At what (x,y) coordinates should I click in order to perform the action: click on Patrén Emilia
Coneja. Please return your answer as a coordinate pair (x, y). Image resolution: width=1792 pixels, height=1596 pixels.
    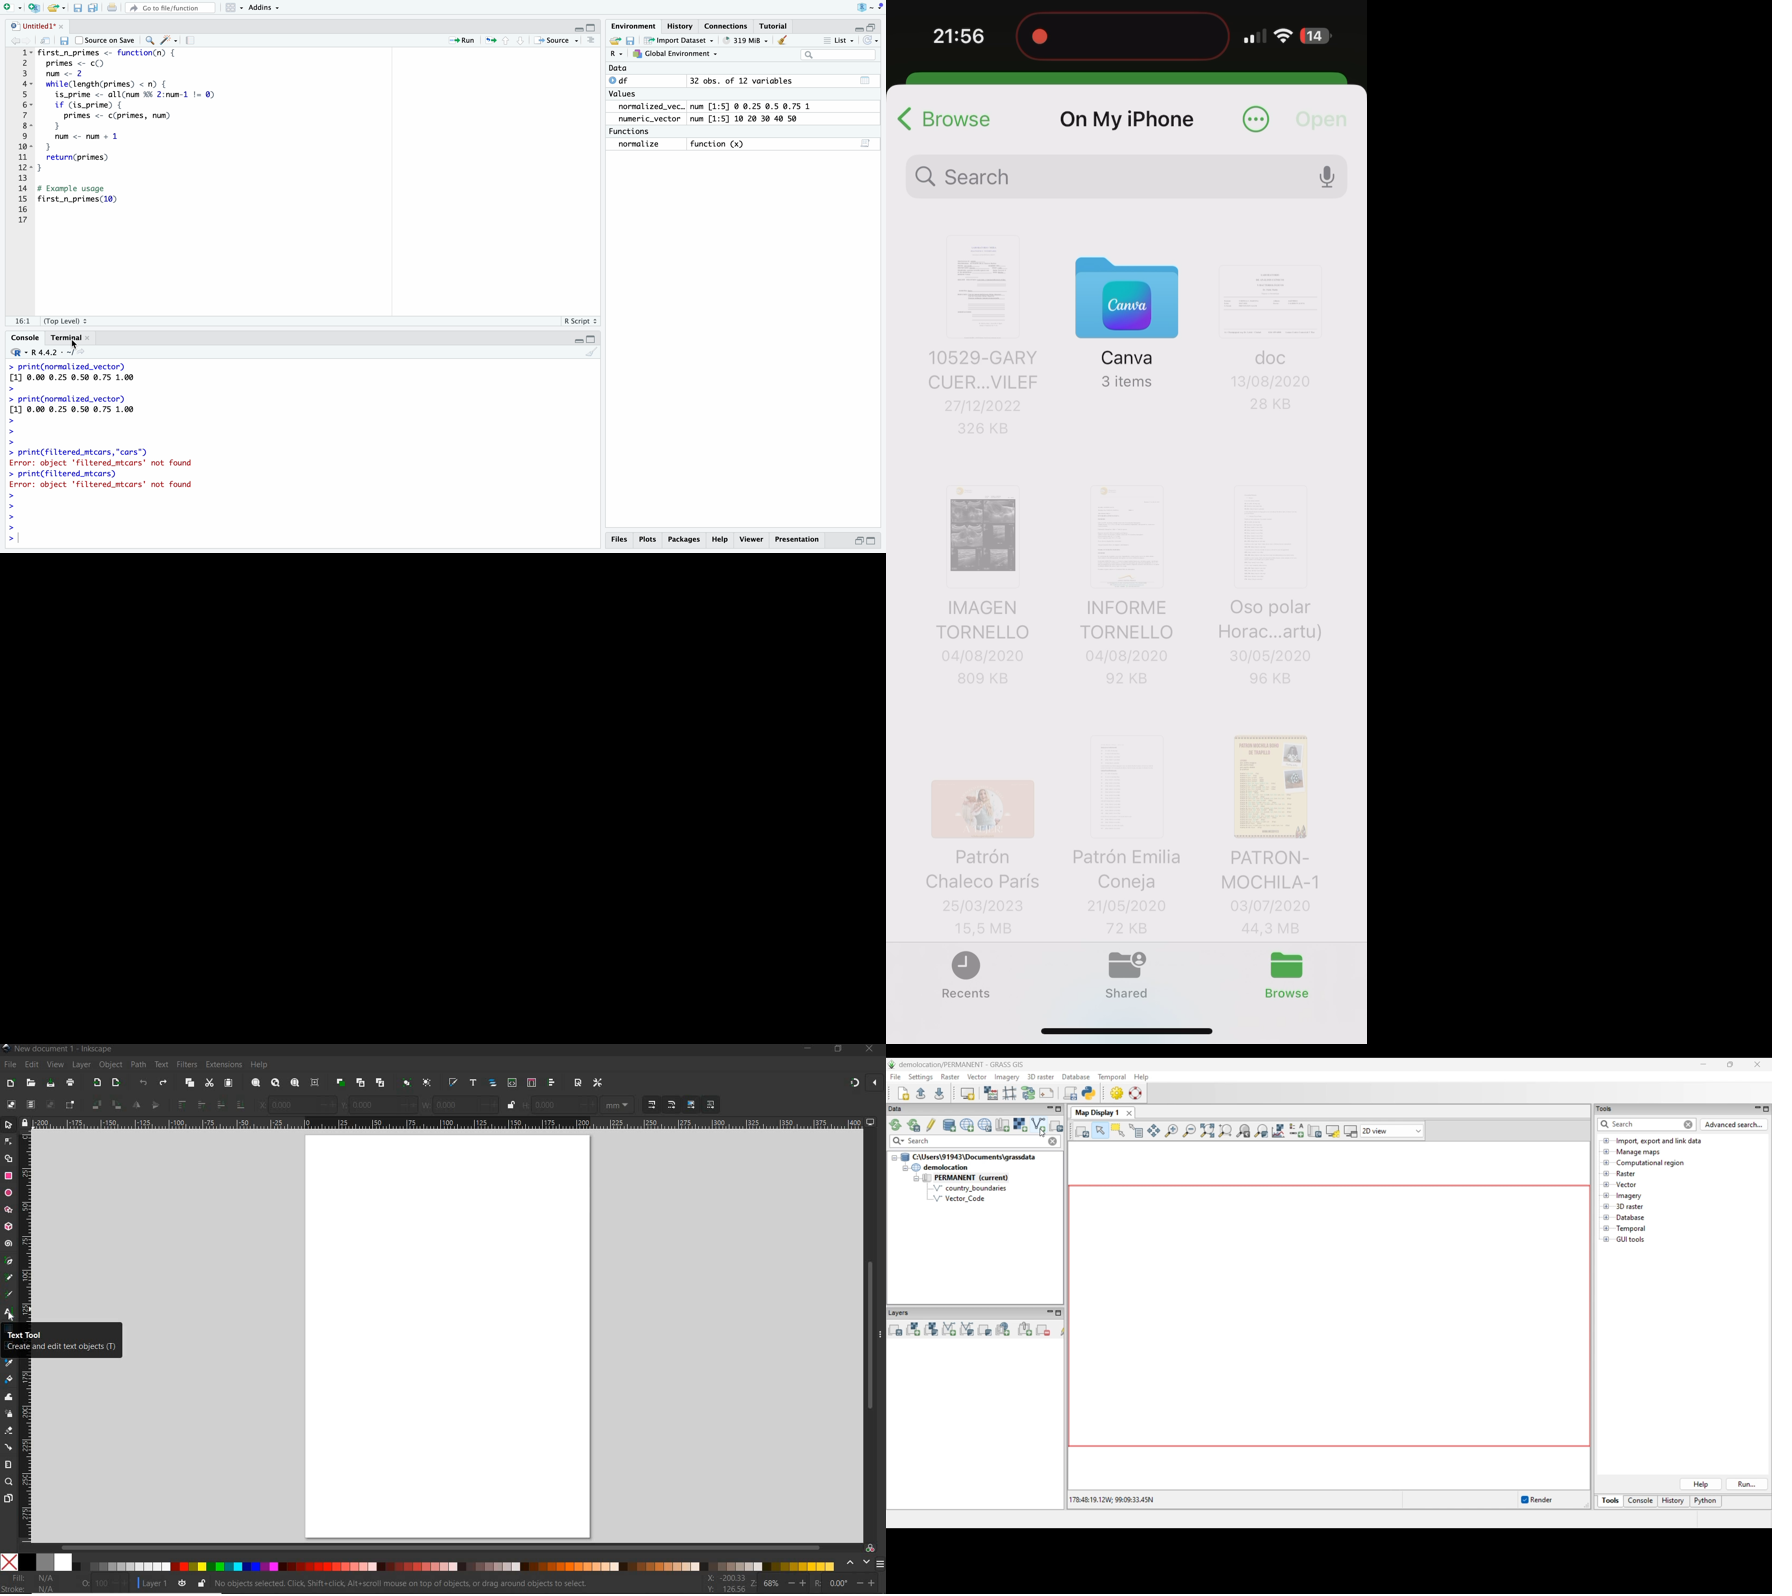
    Looking at the image, I should click on (1129, 826).